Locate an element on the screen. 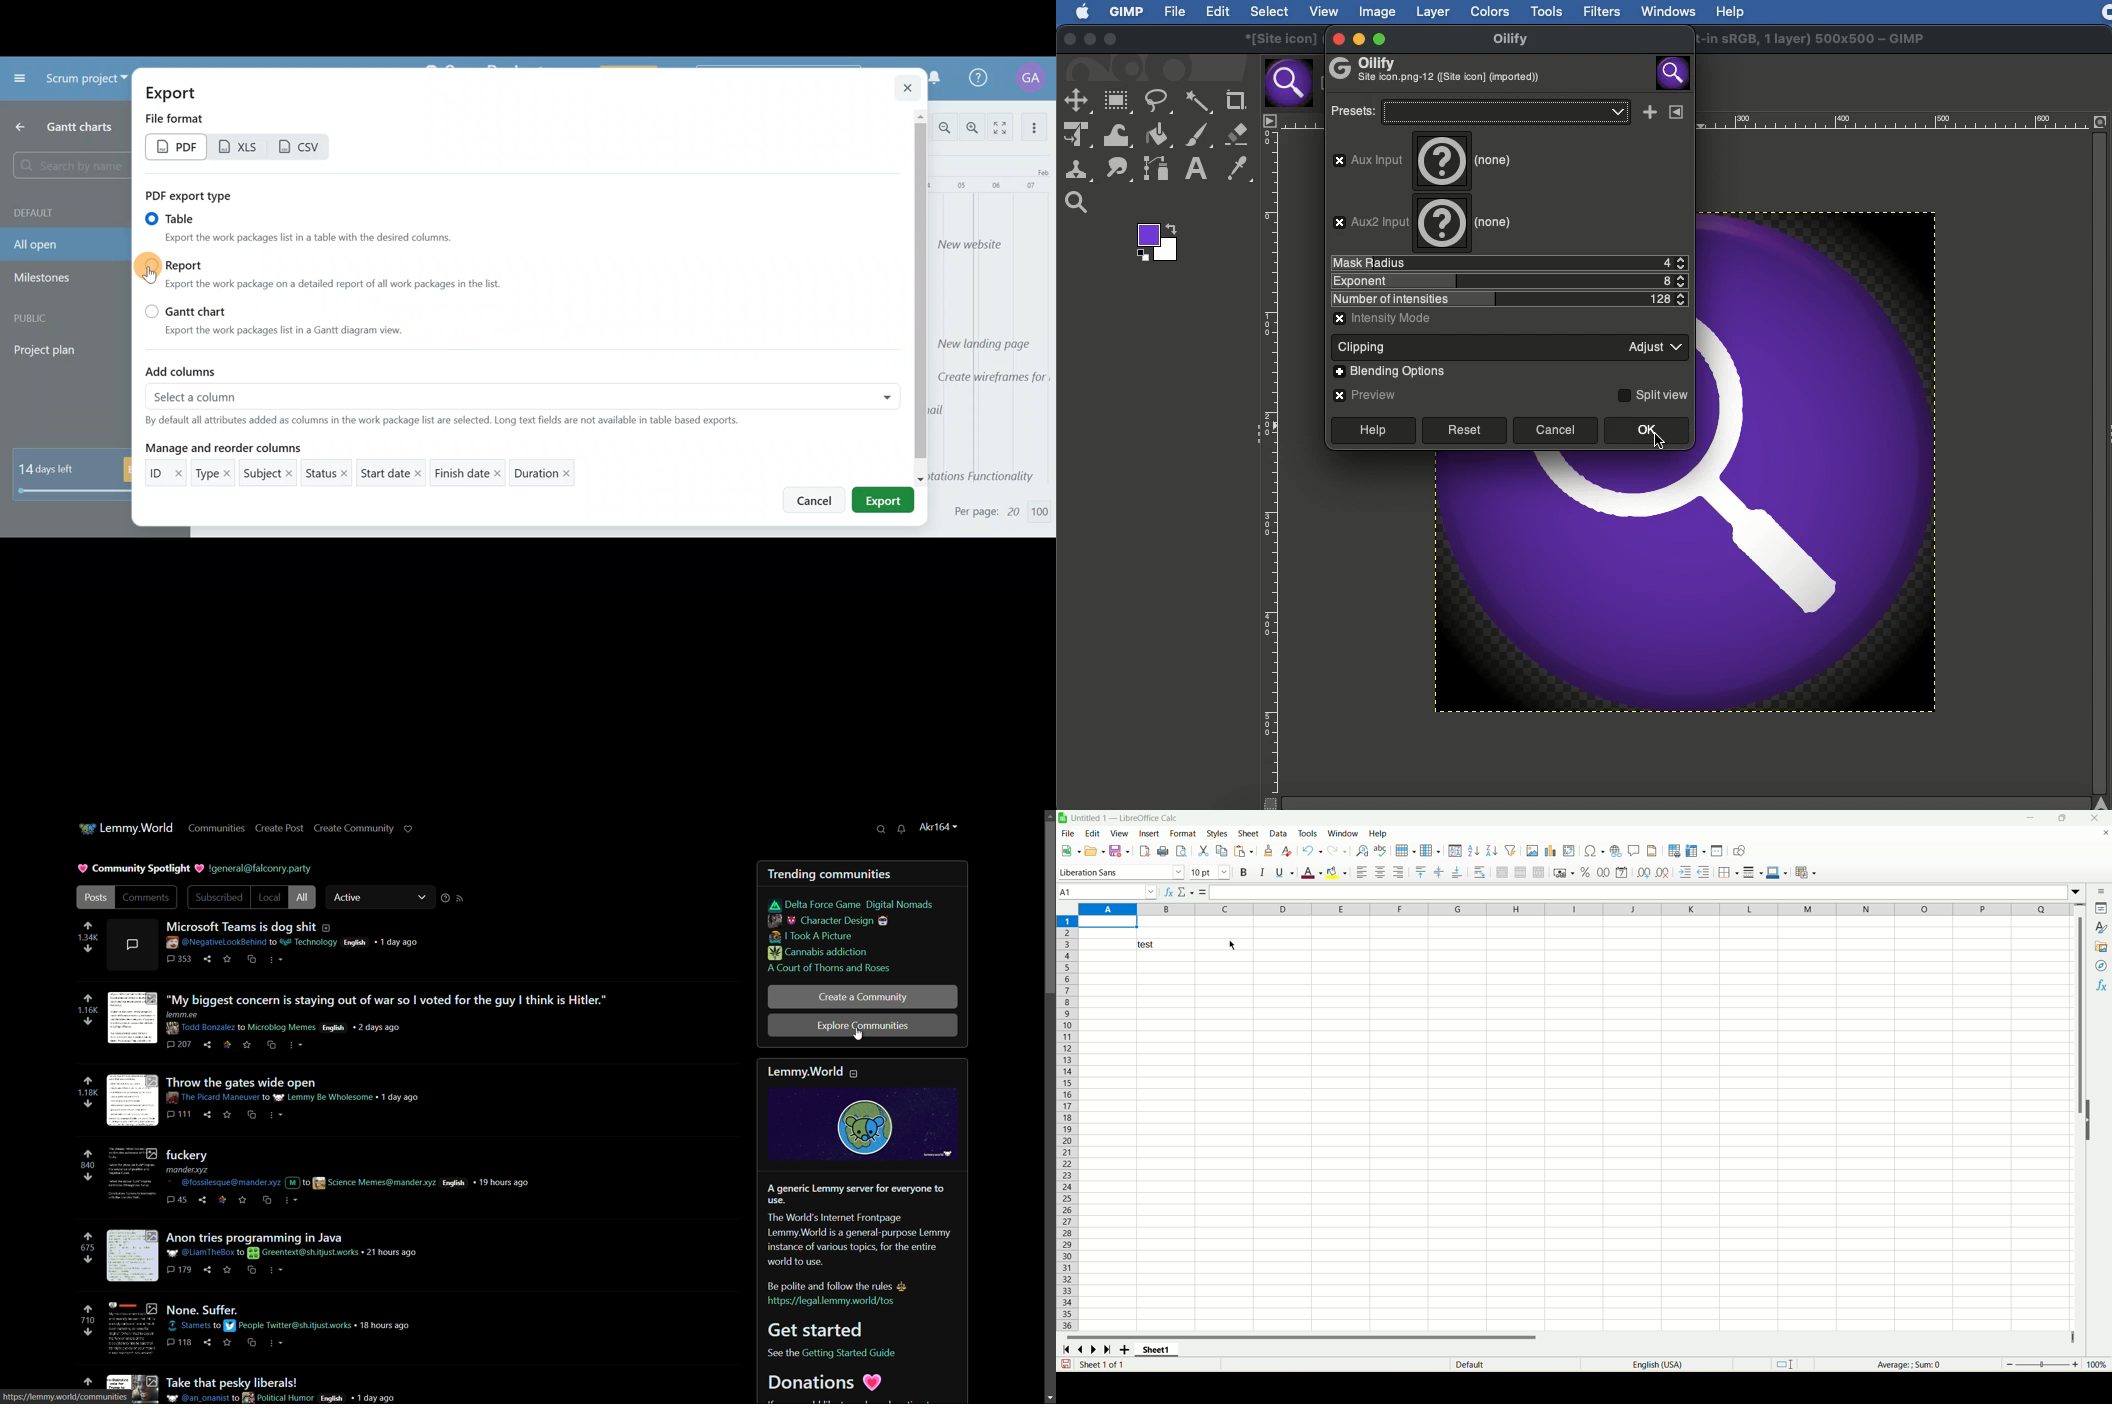 This screenshot has width=2128, height=1428. Clone is located at coordinates (1079, 170).